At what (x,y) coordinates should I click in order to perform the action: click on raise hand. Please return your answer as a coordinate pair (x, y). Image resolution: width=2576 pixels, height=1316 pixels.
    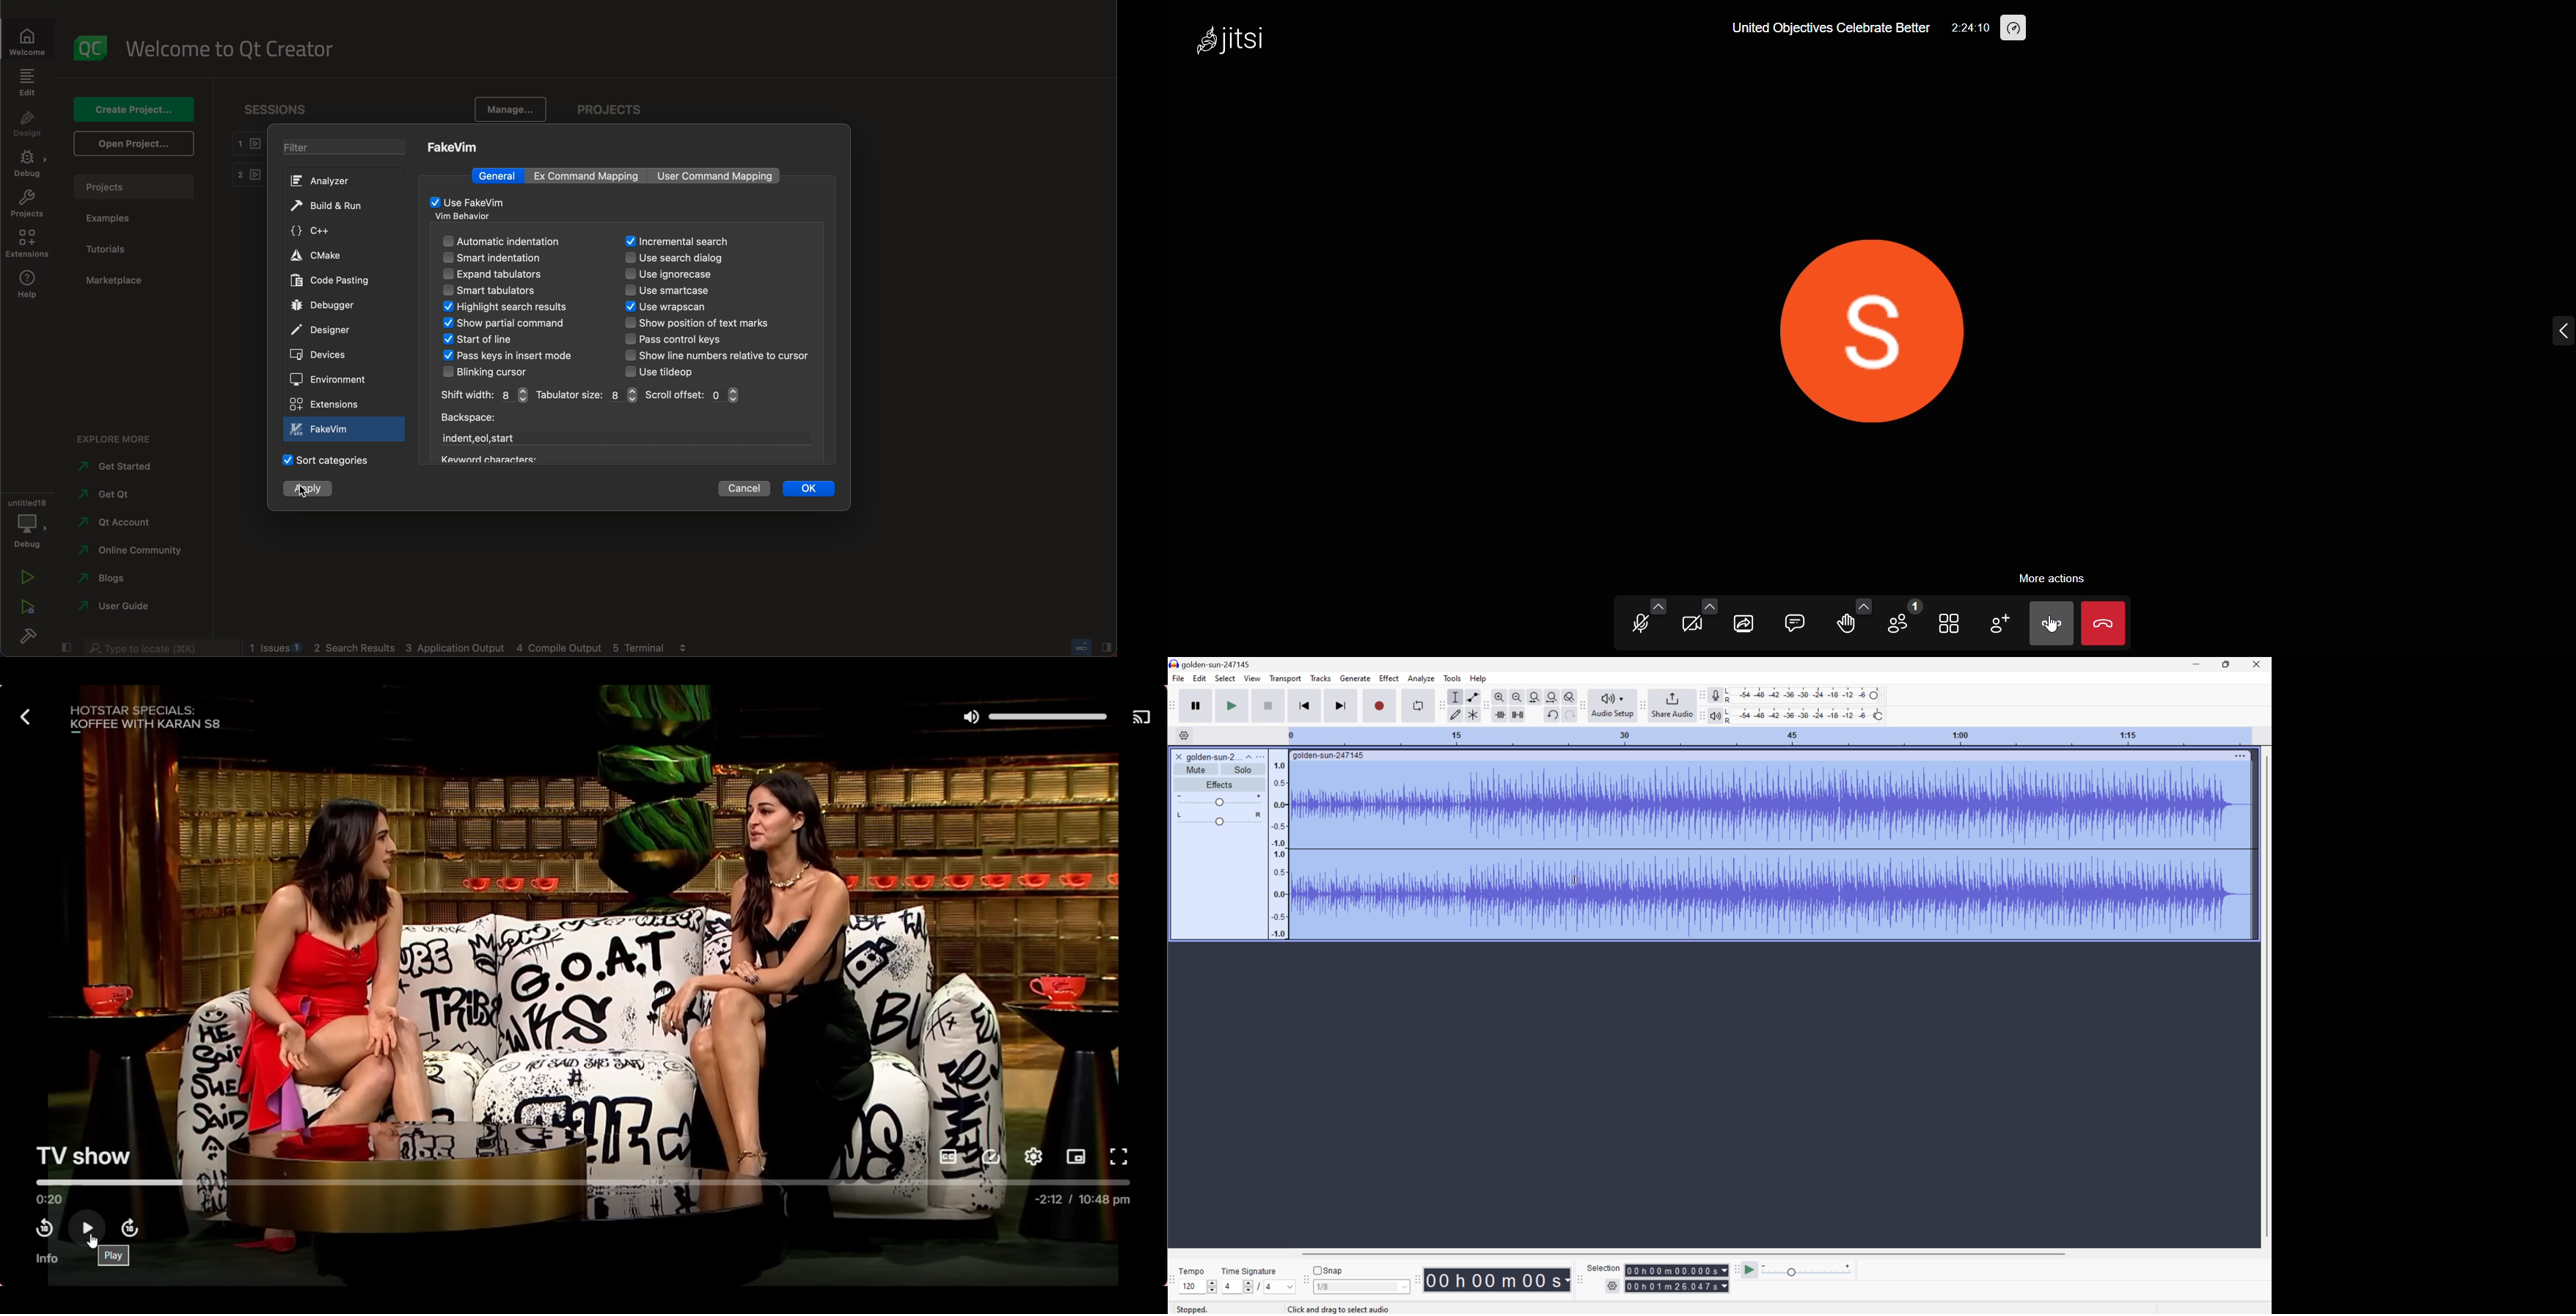
    Looking at the image, I should click on (1844, 624).